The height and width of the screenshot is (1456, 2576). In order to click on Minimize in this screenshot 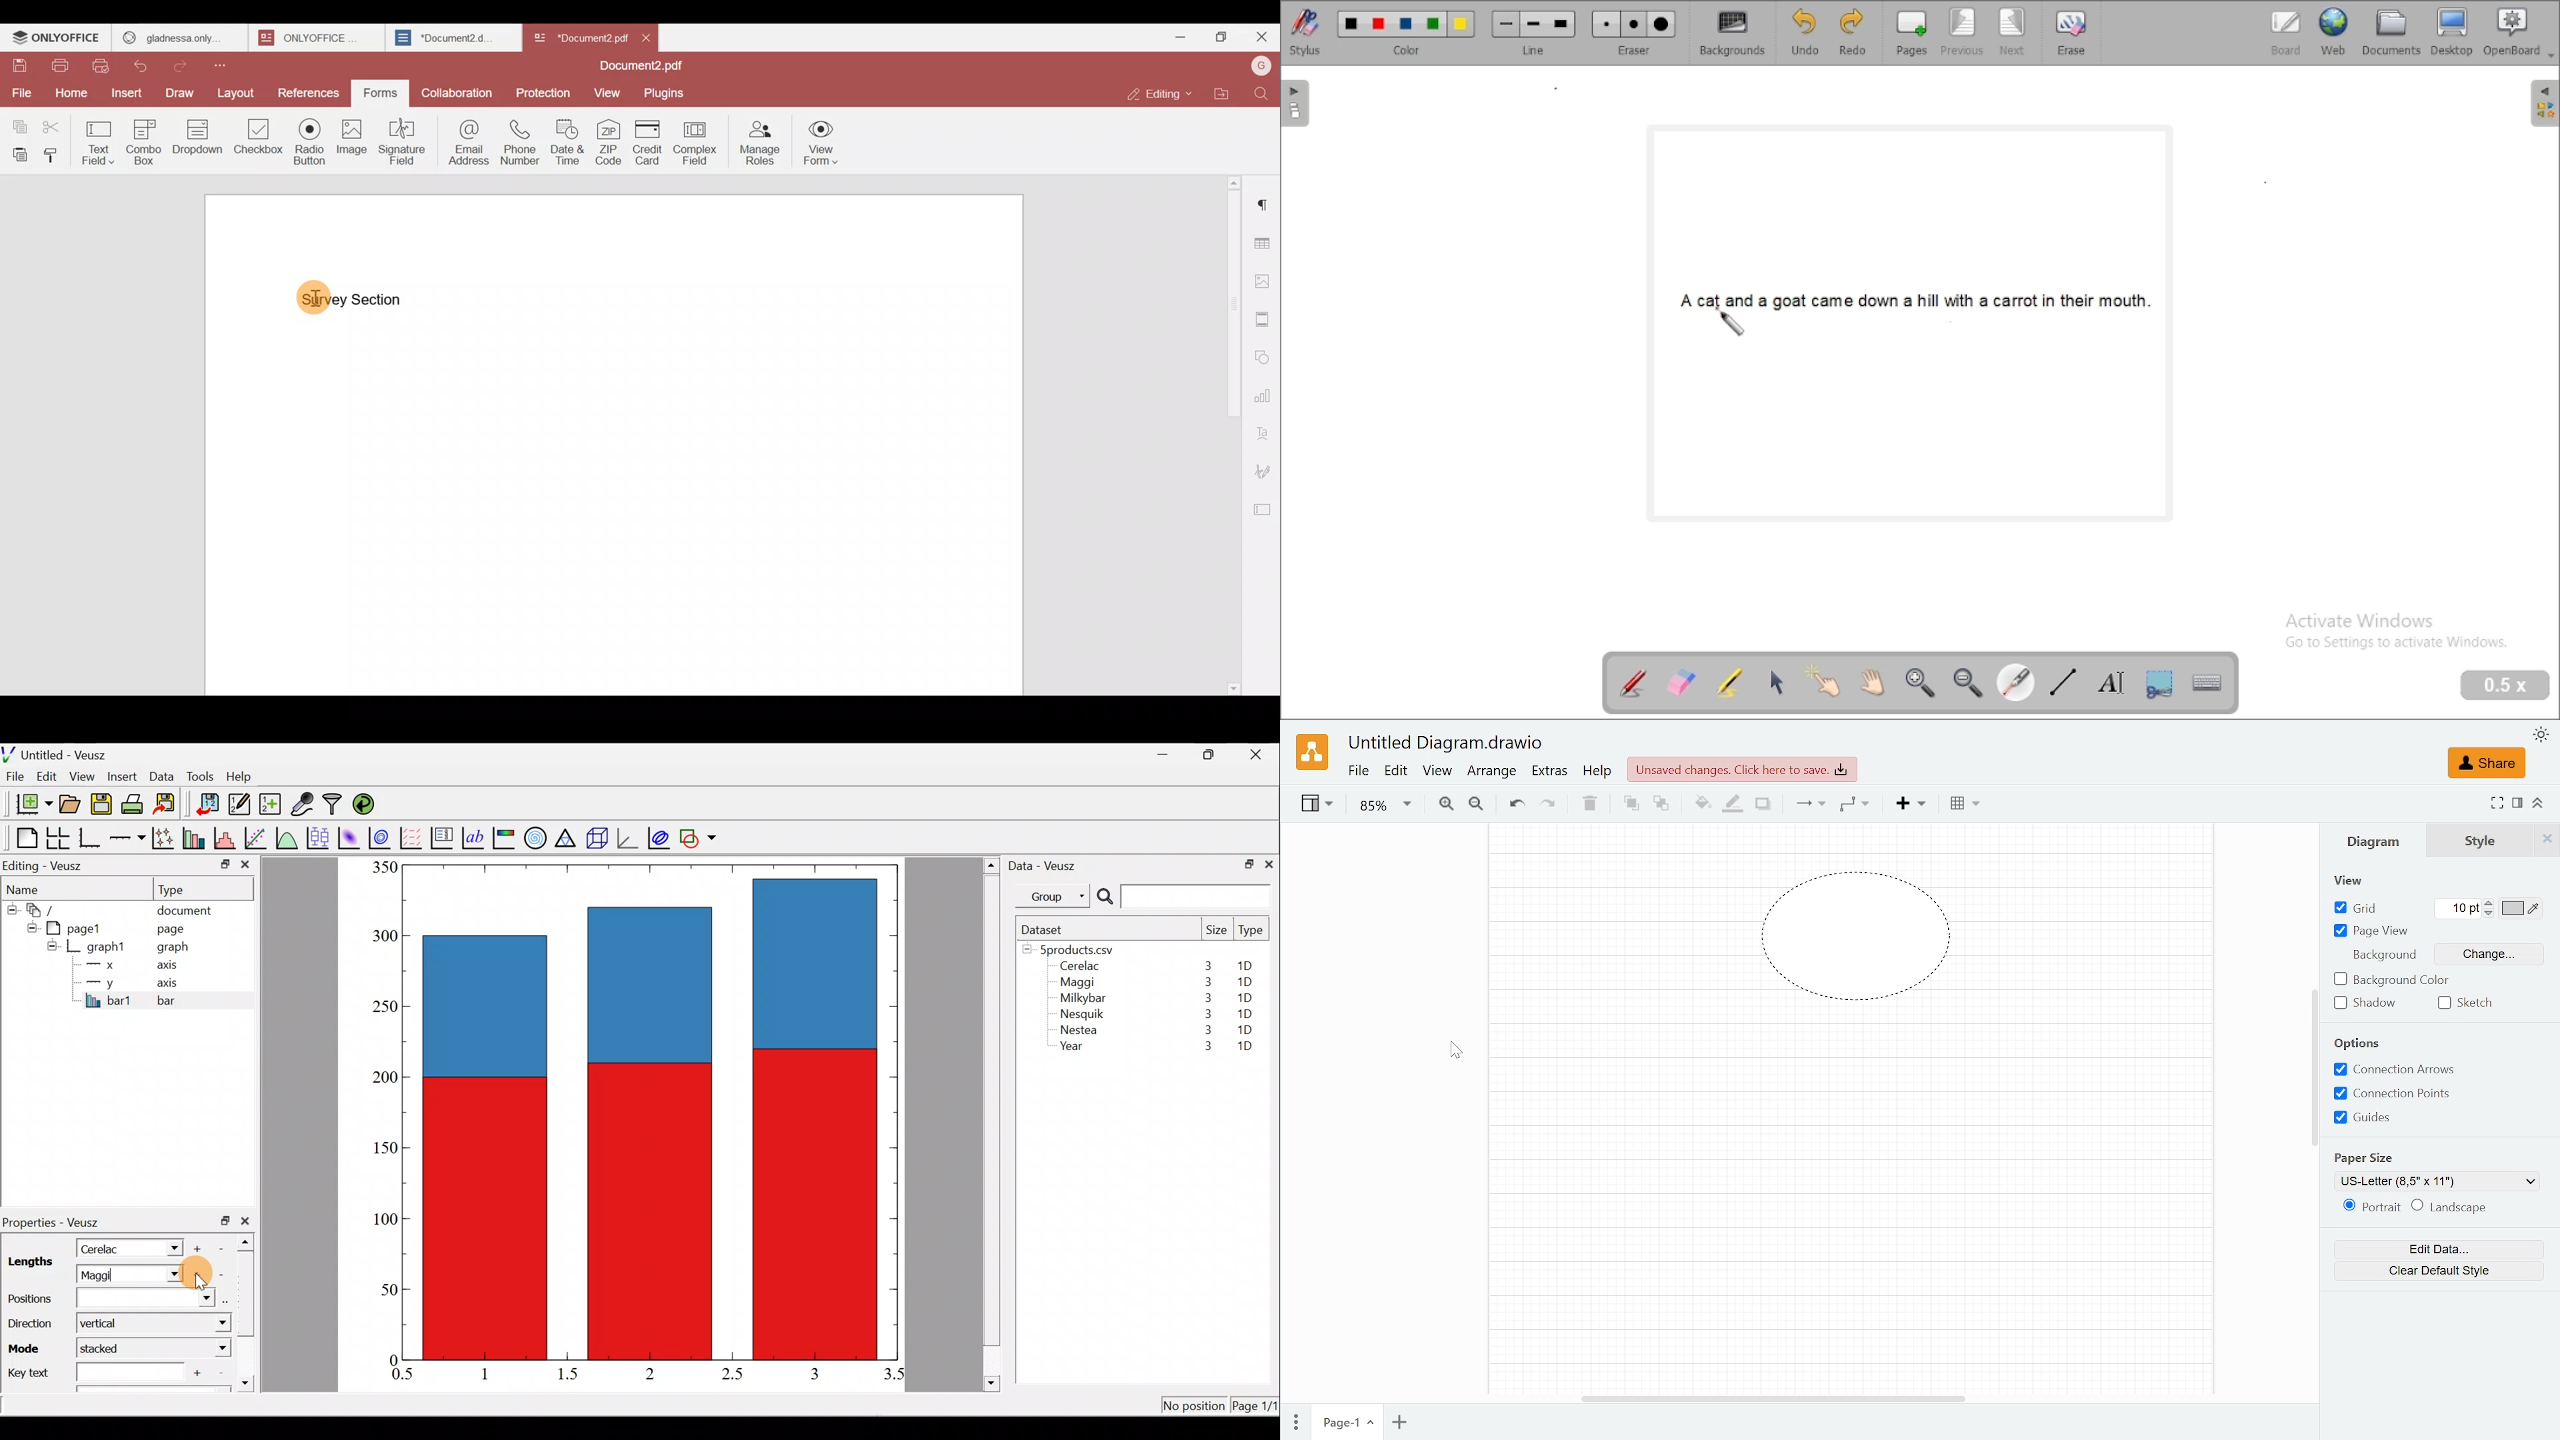, I will do `click(1185, 37)`.